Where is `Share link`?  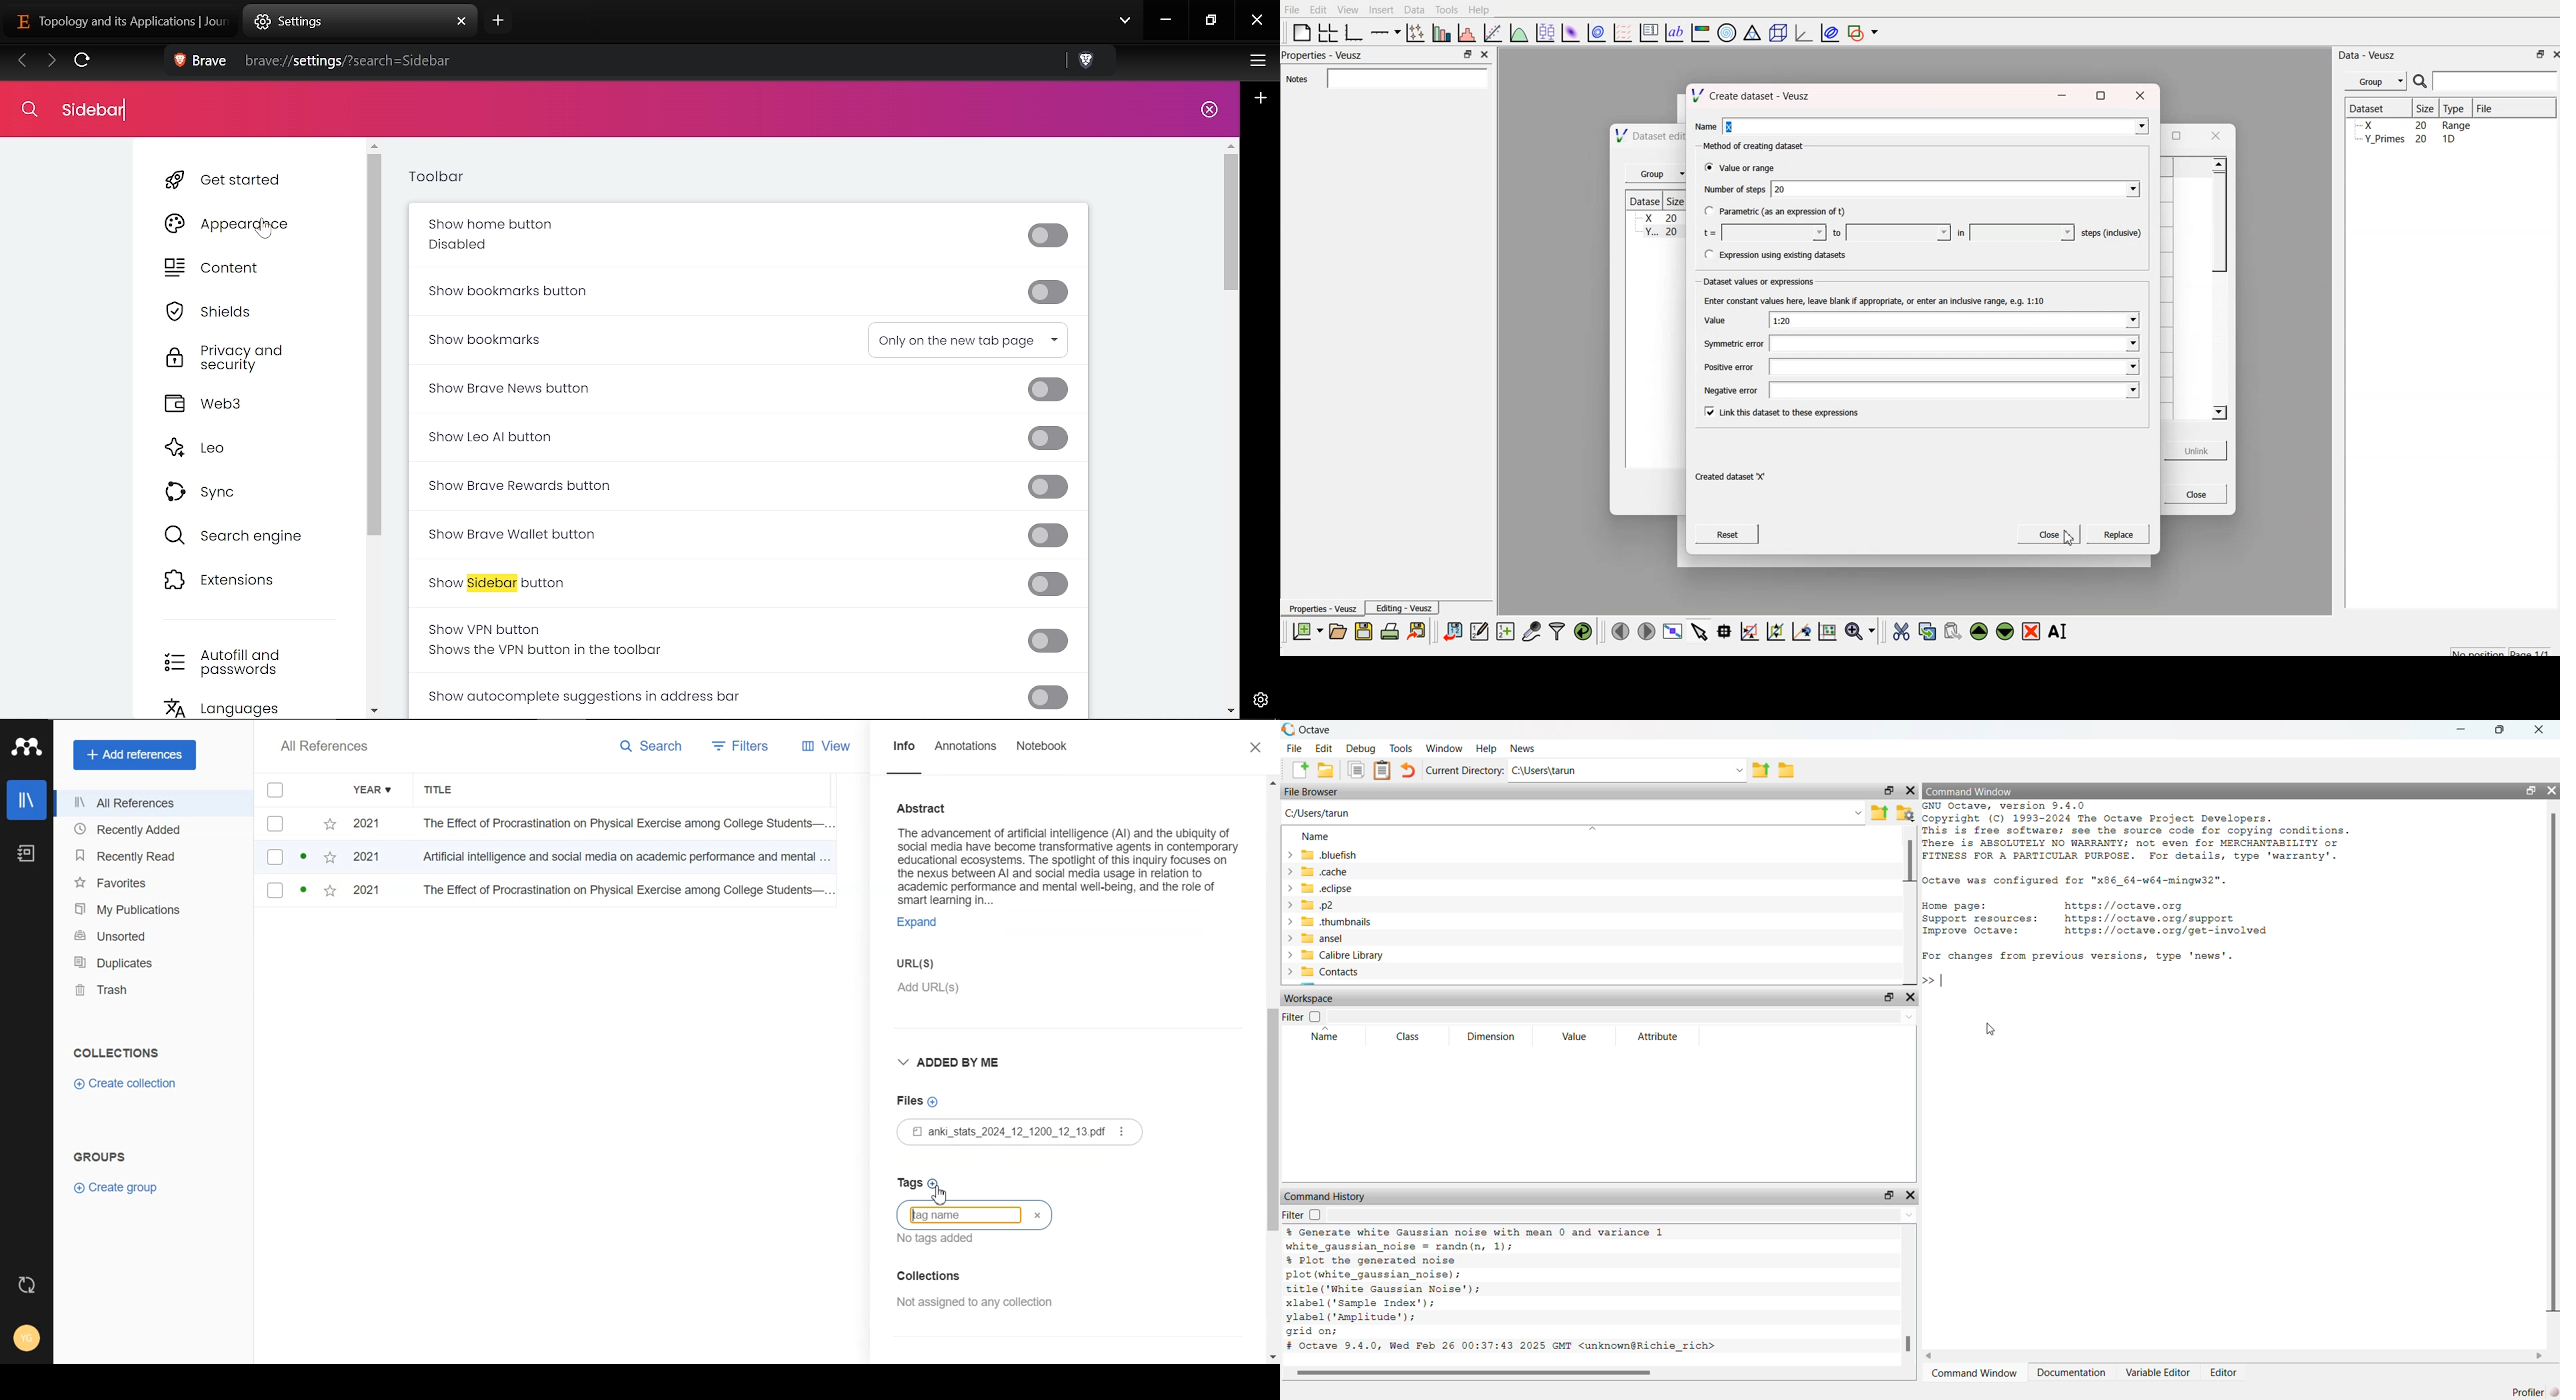
Share link is located at coordinates (1050, 62).